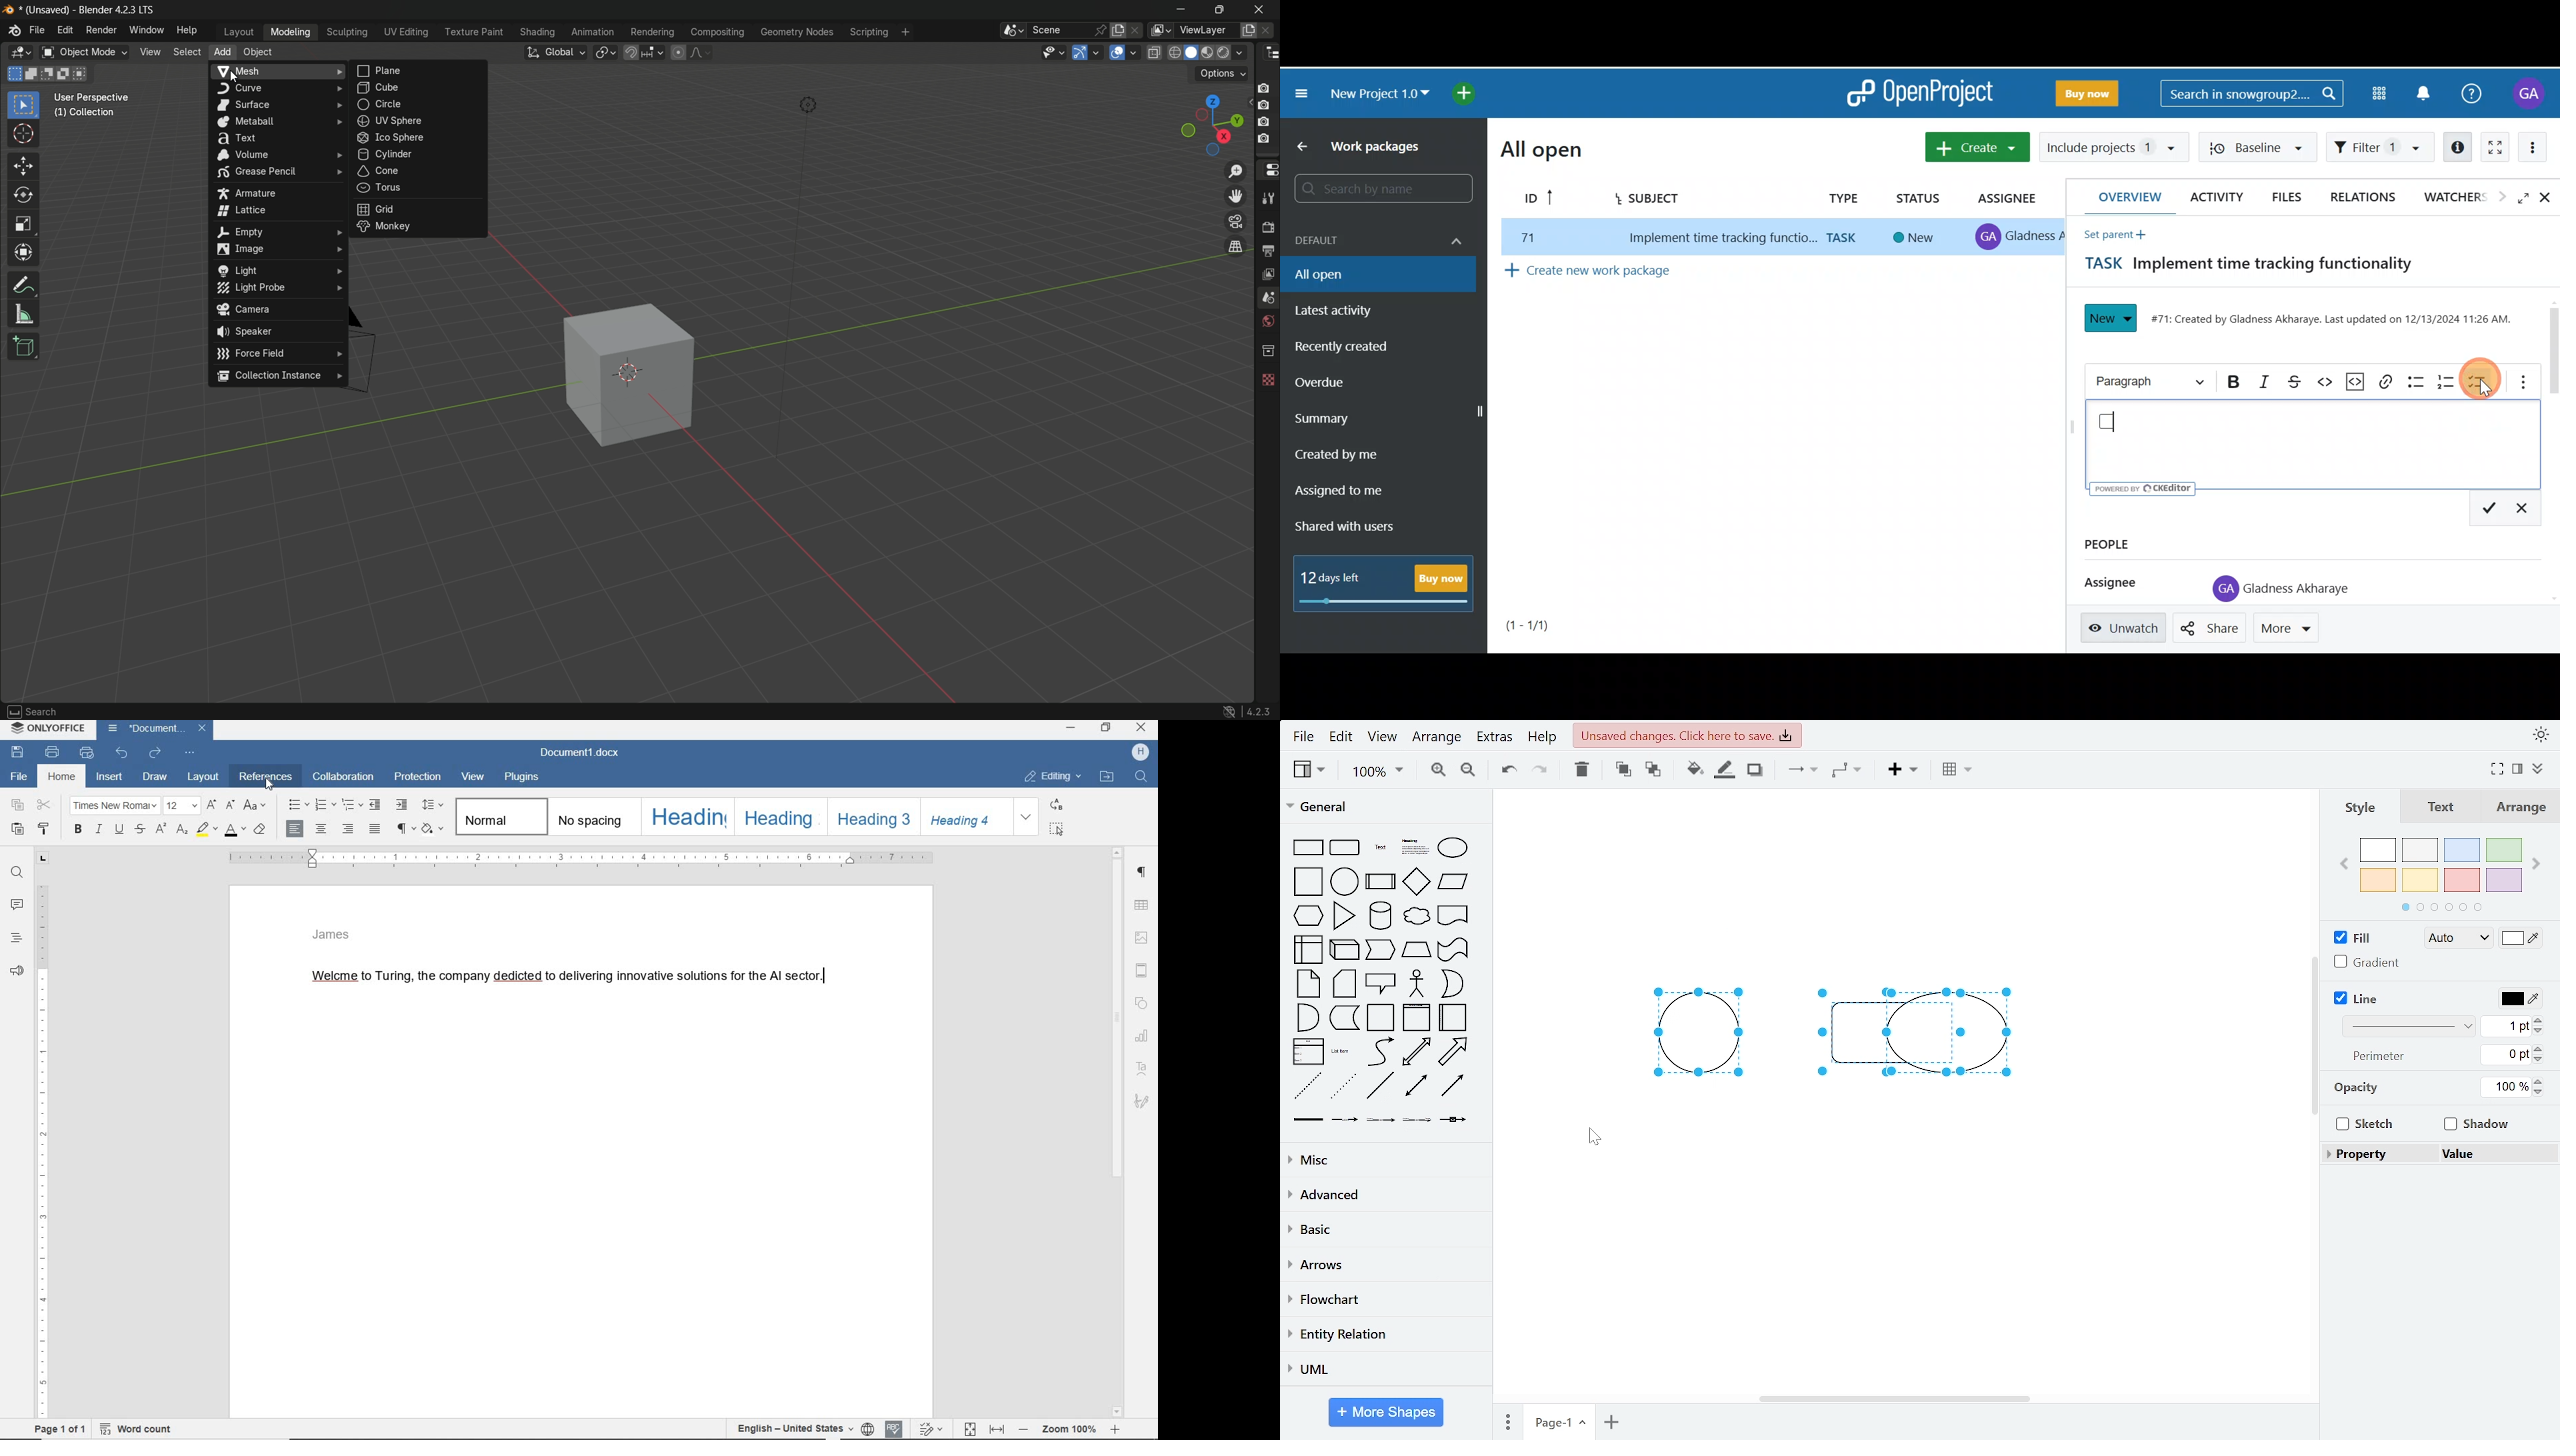 The image size is (2576, 1456). I want to click on Share, so click(2211, 628).